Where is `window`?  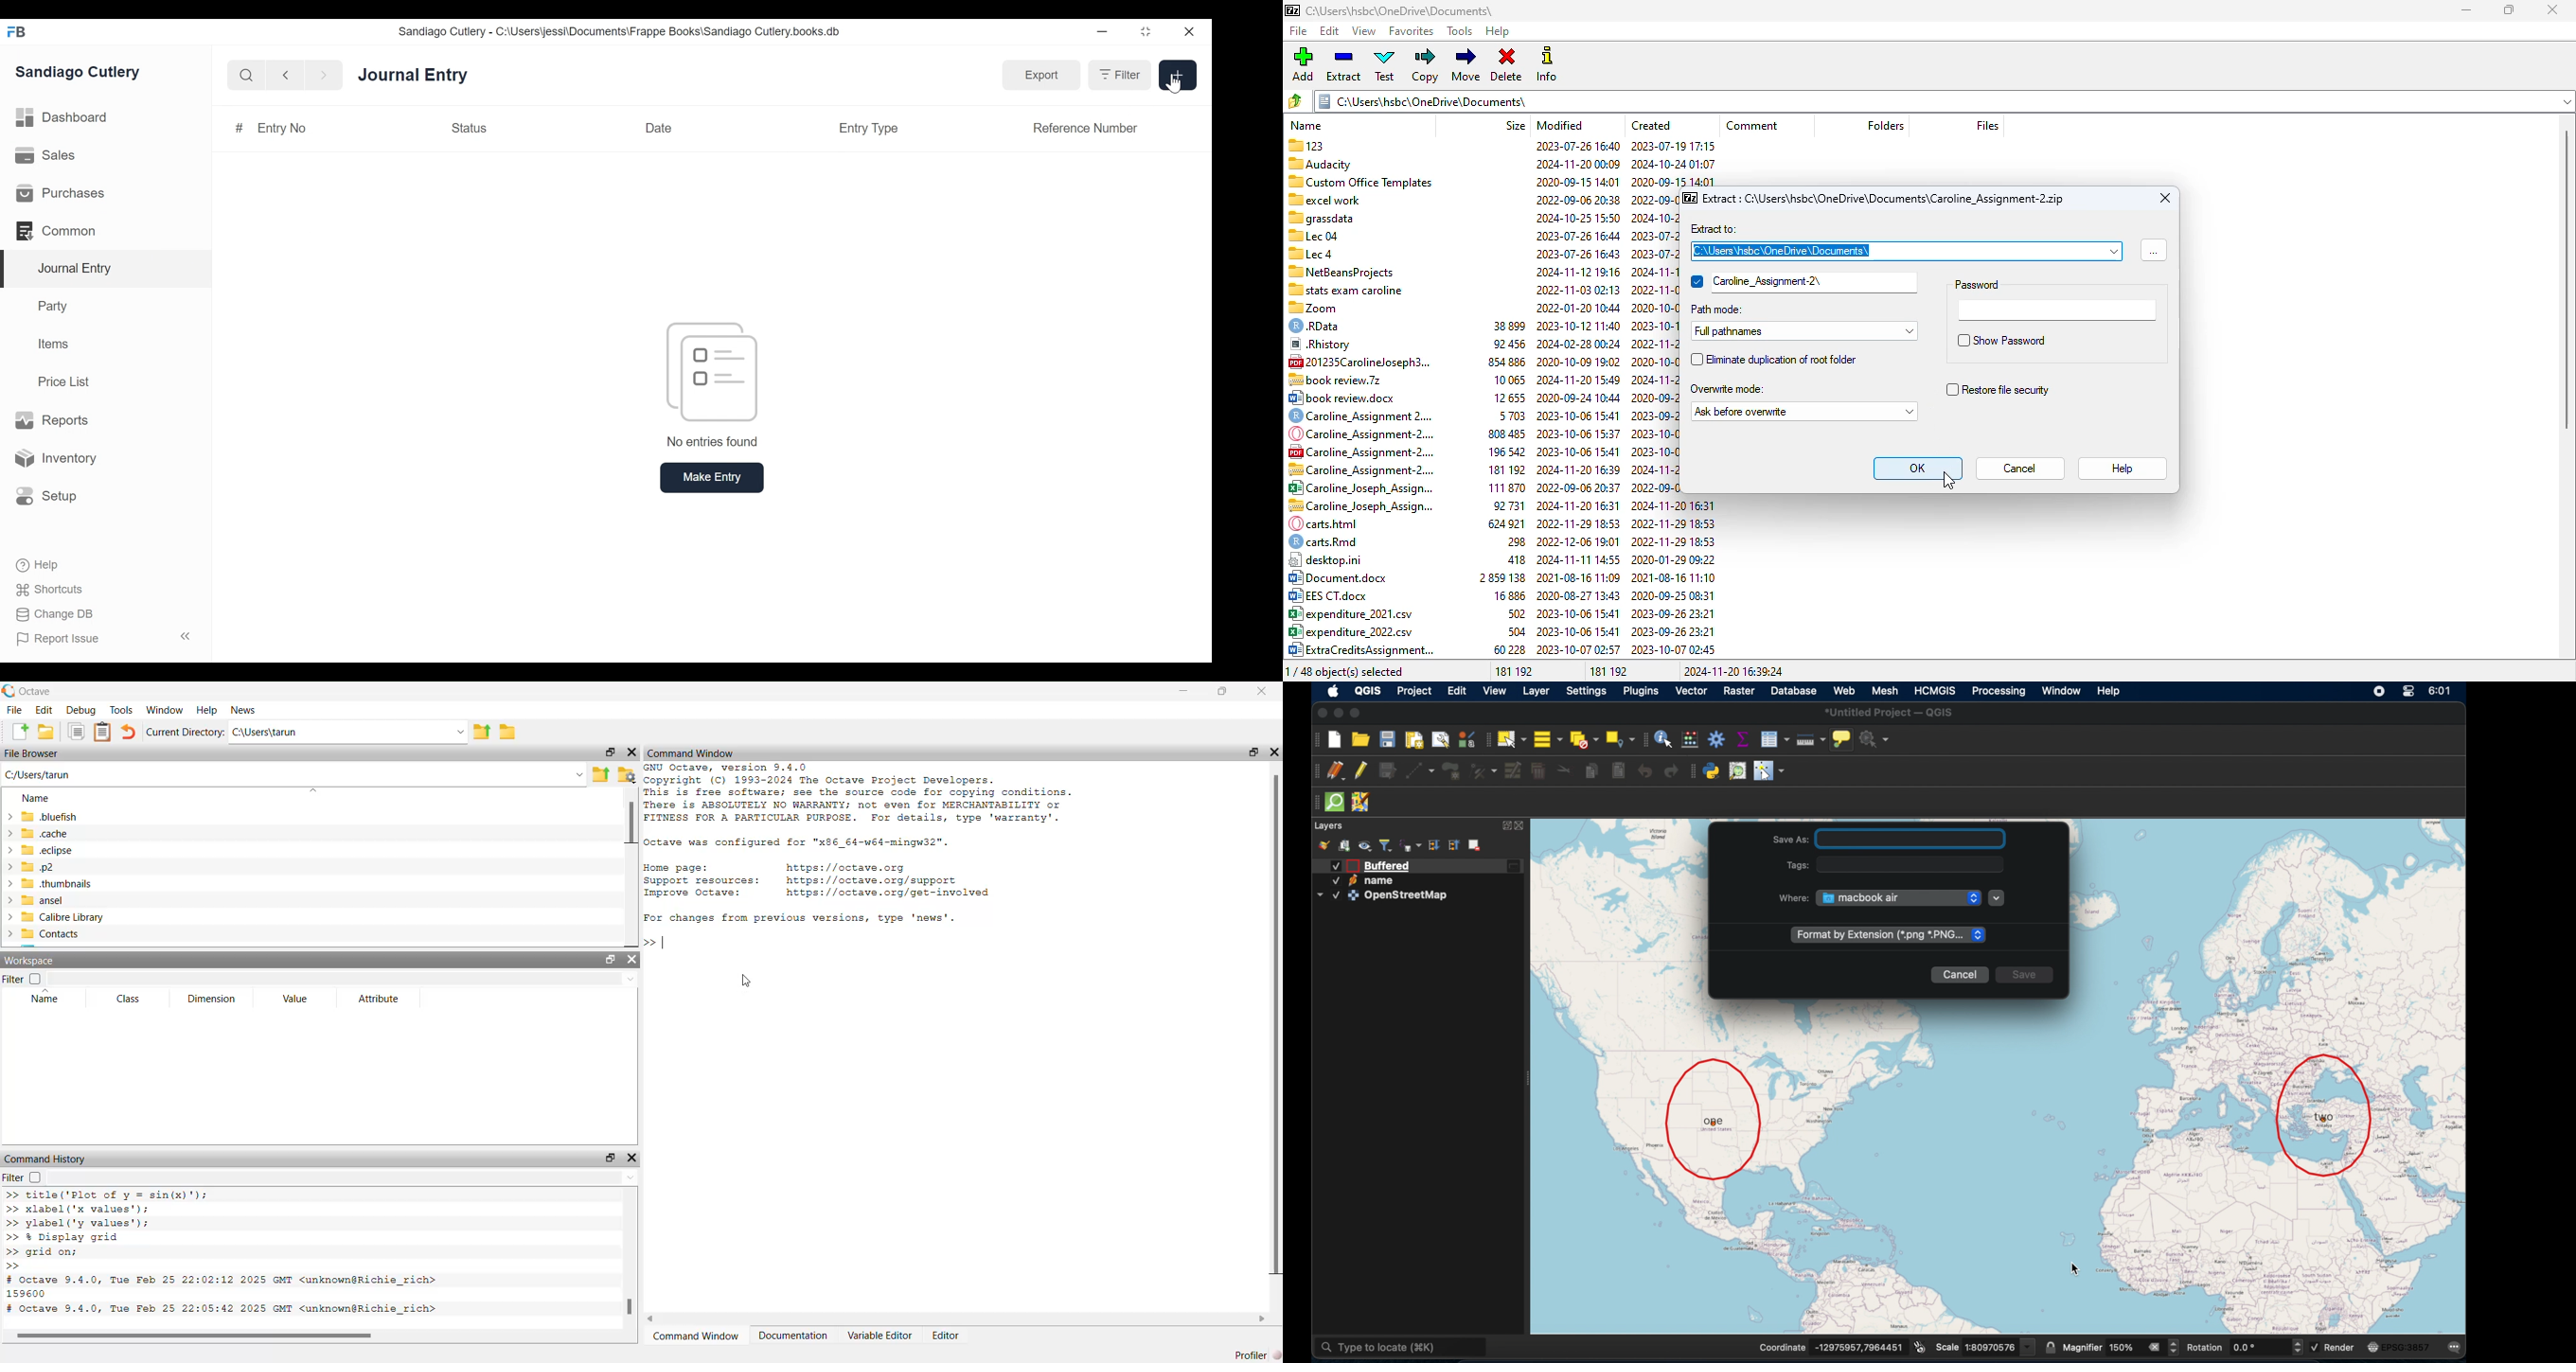 window is located at coordinates (2062, 692).